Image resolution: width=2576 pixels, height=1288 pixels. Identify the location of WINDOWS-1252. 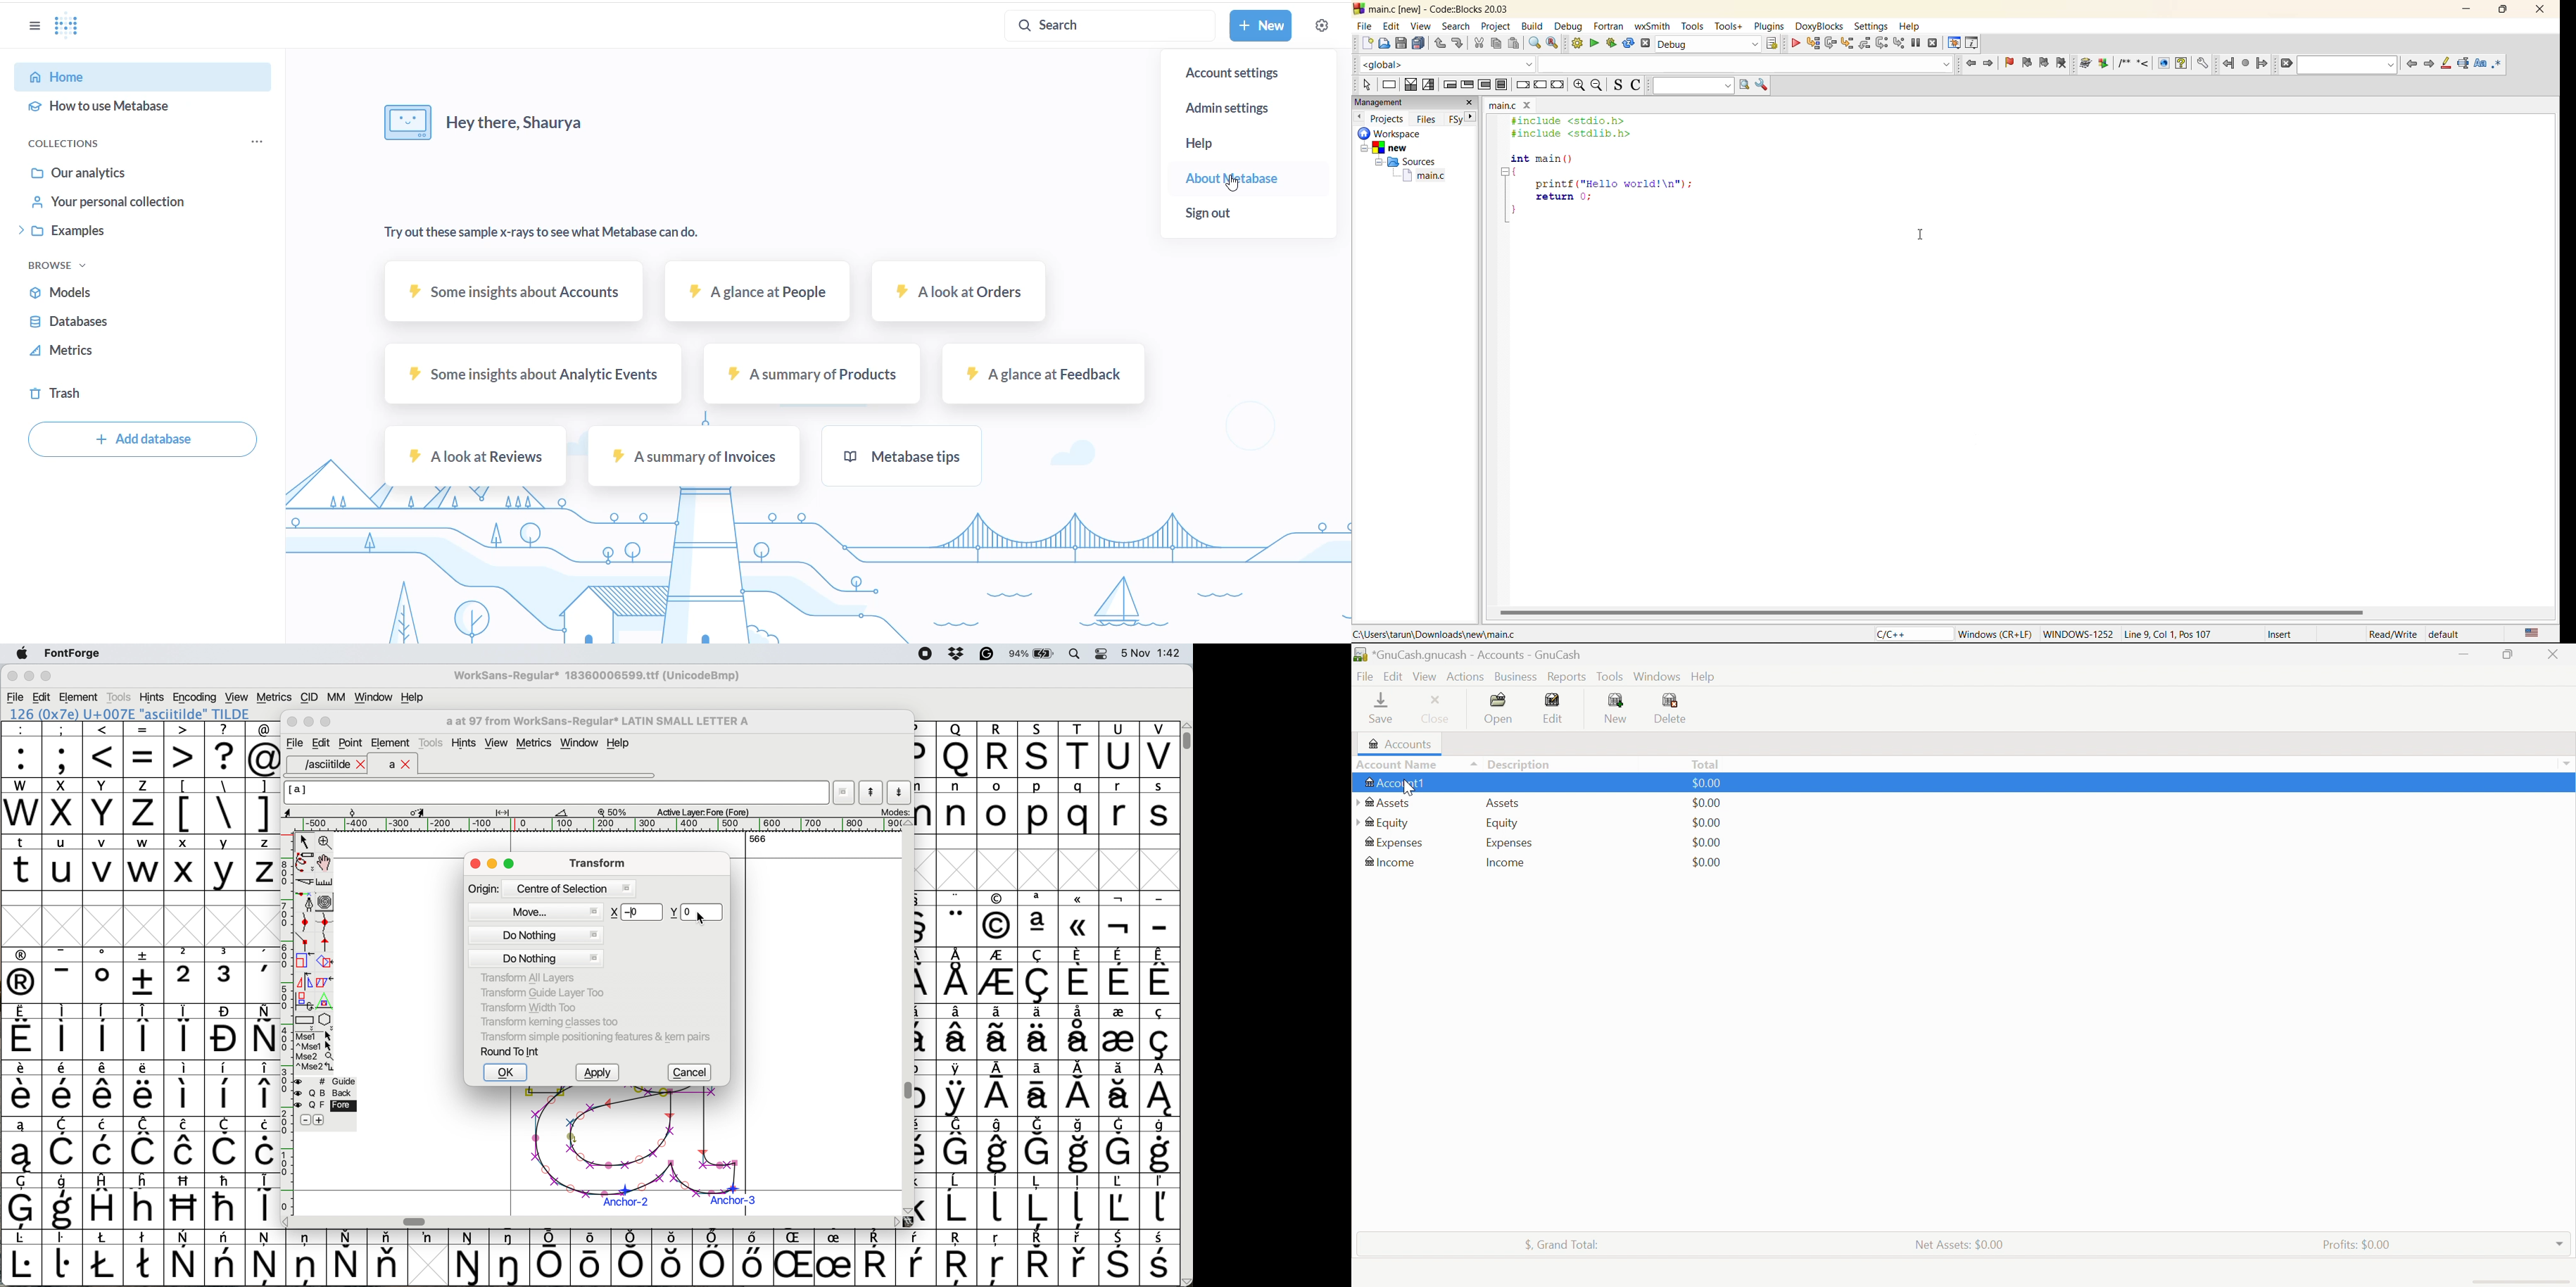
(2077, 635).